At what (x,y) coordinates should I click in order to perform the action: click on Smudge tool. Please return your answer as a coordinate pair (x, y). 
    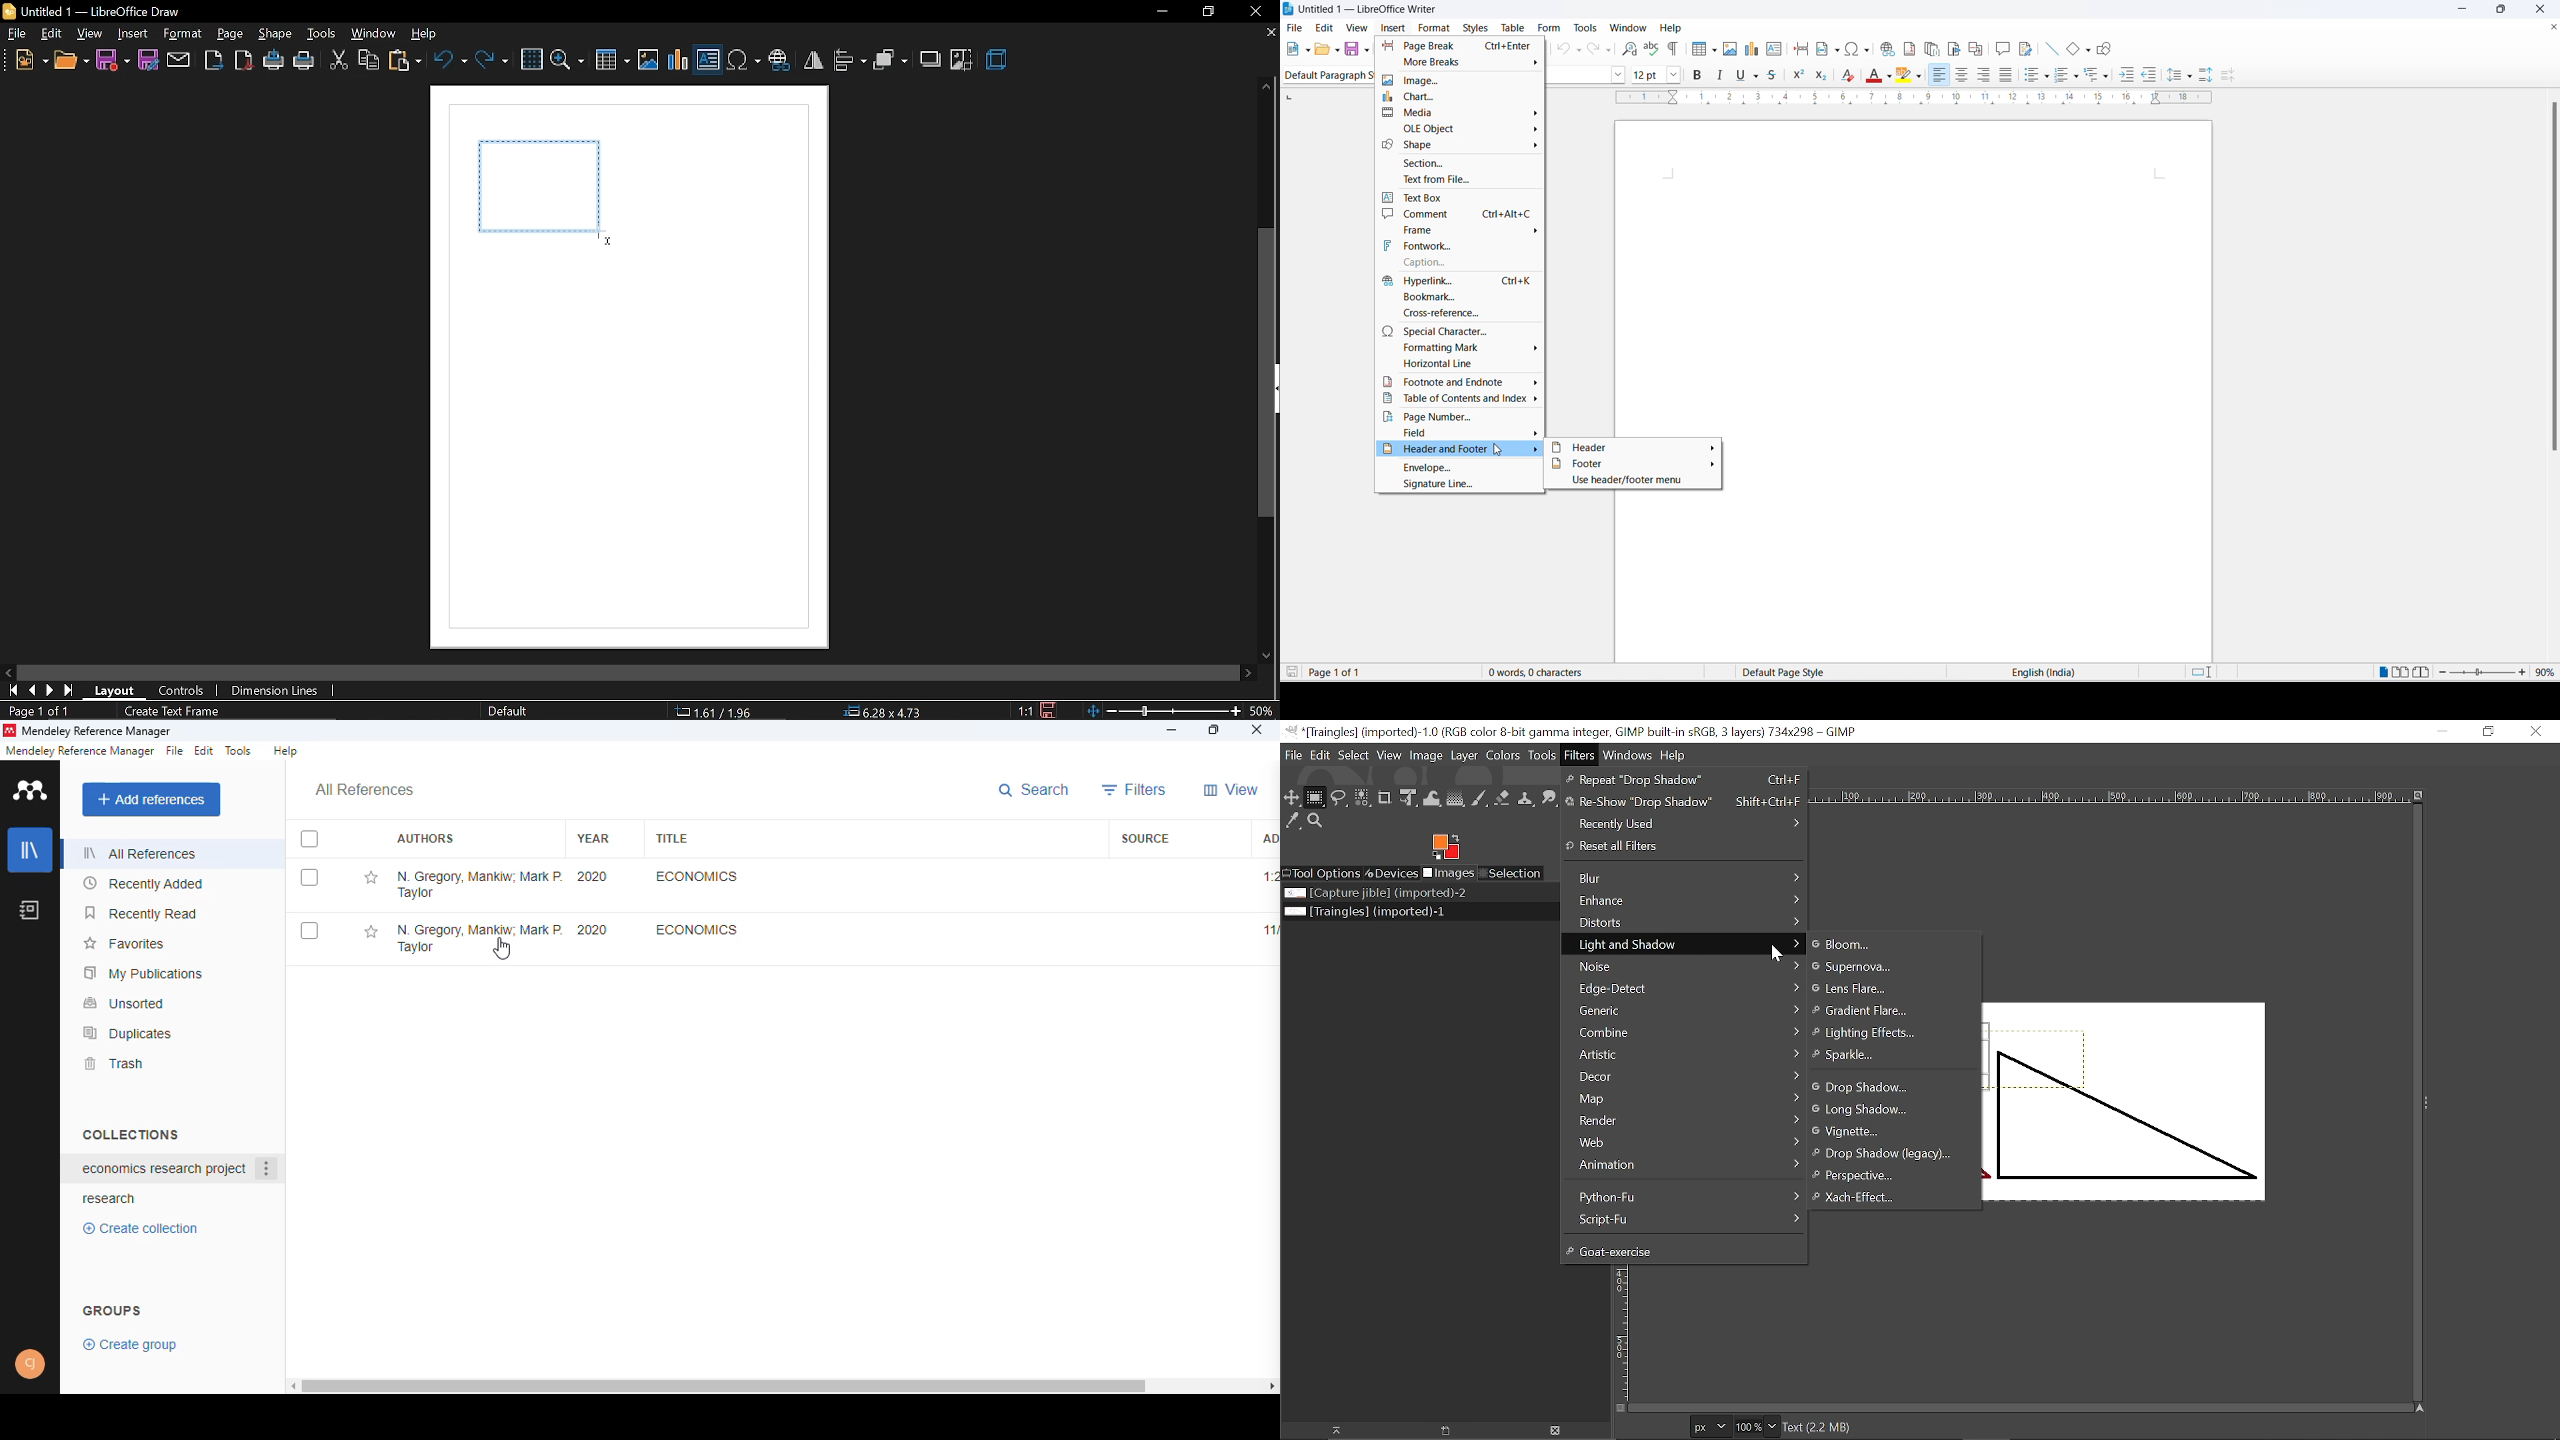
    Looking at the image, I should click on (1550, 800).